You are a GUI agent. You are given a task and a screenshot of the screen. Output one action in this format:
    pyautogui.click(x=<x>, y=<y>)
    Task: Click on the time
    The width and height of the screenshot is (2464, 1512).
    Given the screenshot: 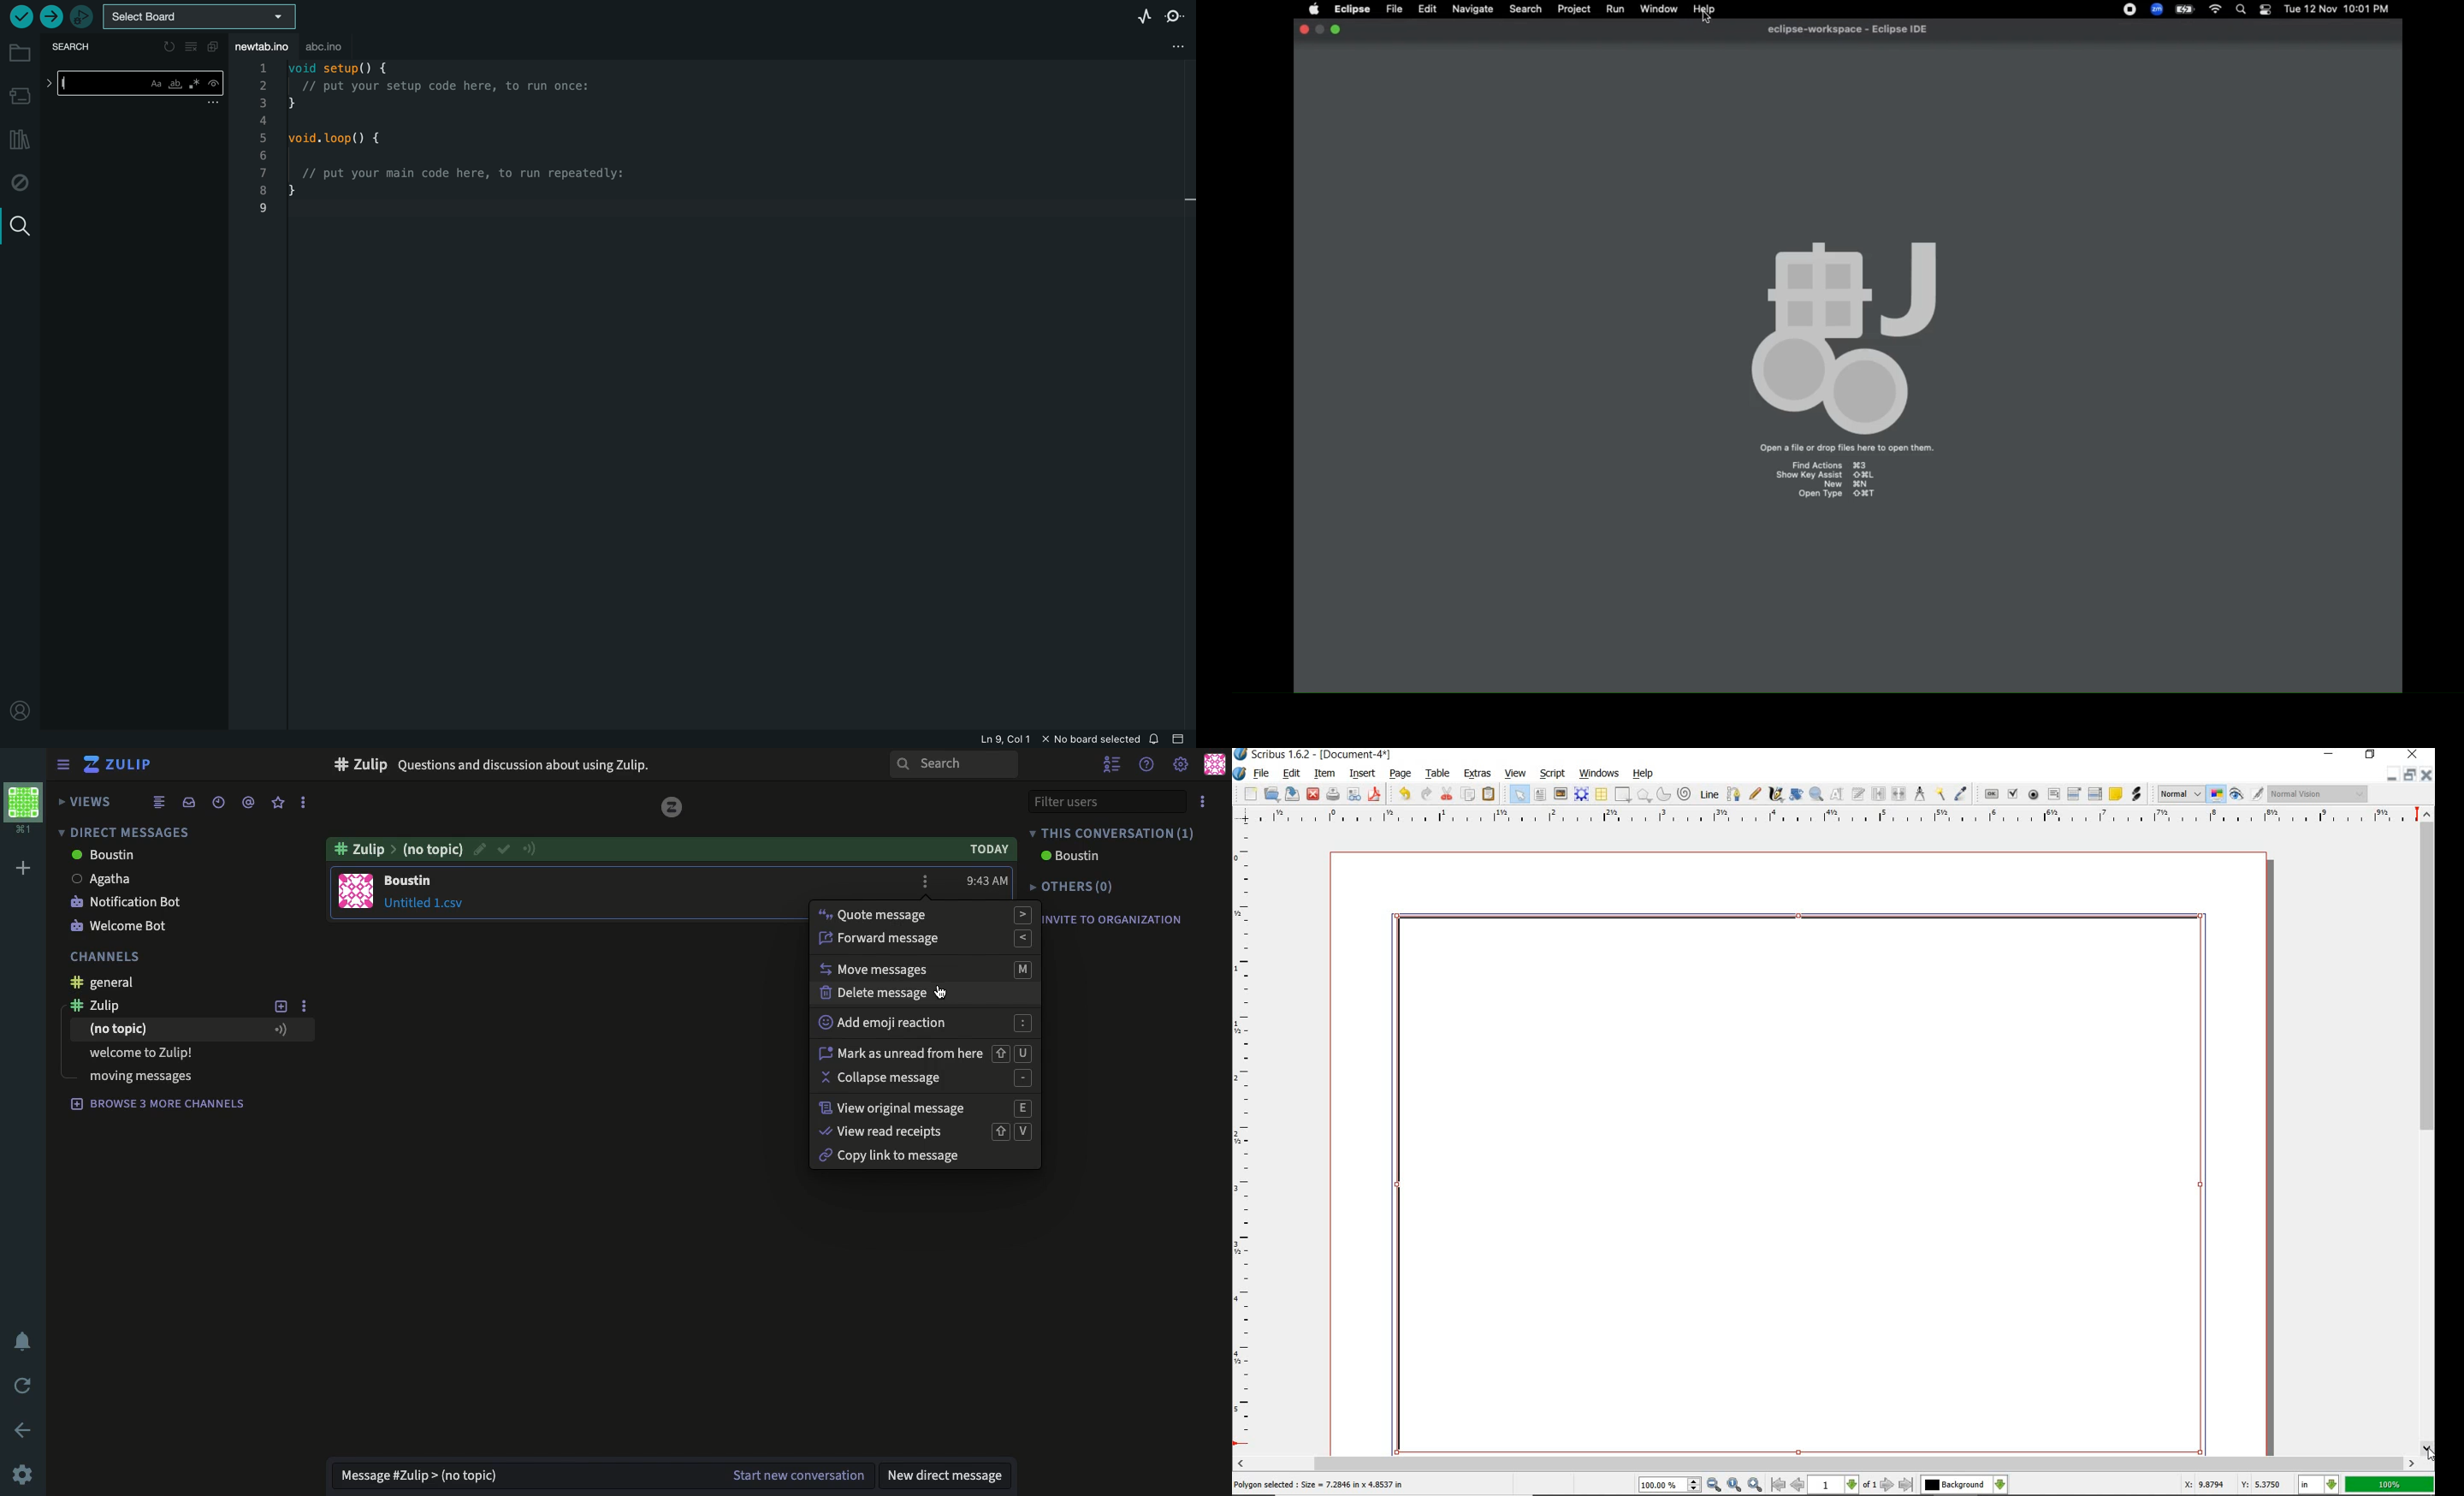 What is the action you would take?
    pyautogui.click(x=987, y=882)
    